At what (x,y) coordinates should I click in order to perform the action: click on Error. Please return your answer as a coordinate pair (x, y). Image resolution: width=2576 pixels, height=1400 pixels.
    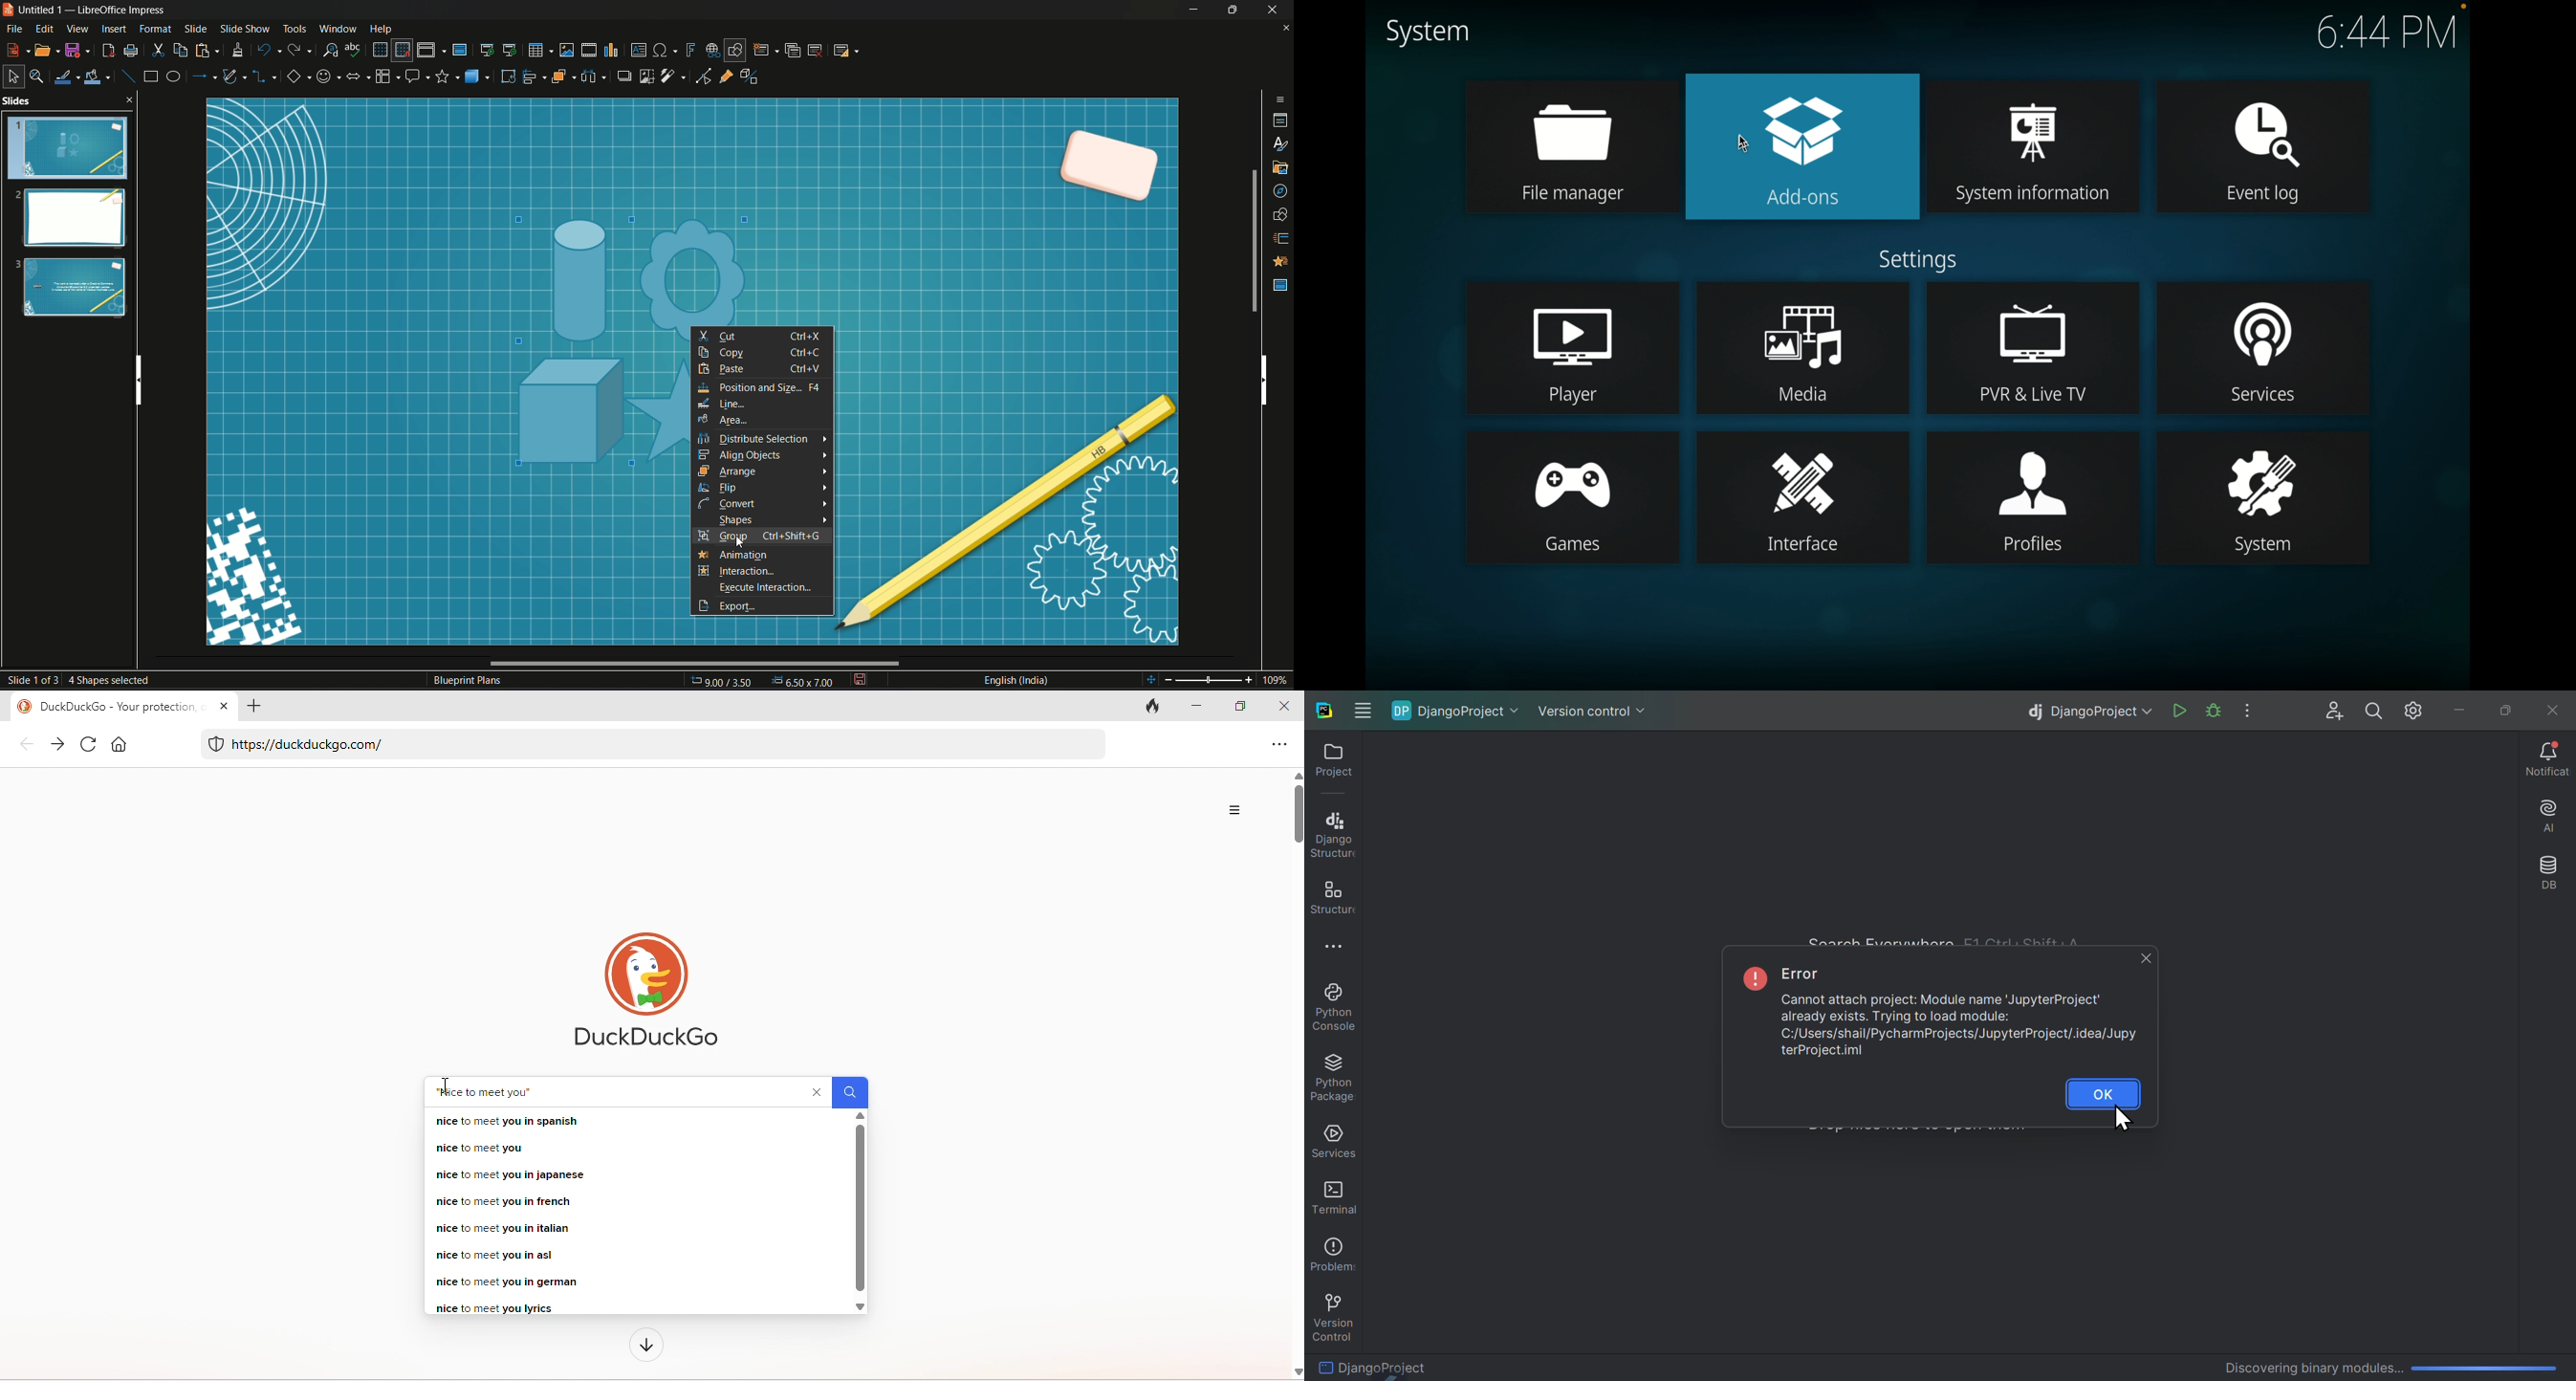
    Looking at the image, I should click on (1939, 1008).